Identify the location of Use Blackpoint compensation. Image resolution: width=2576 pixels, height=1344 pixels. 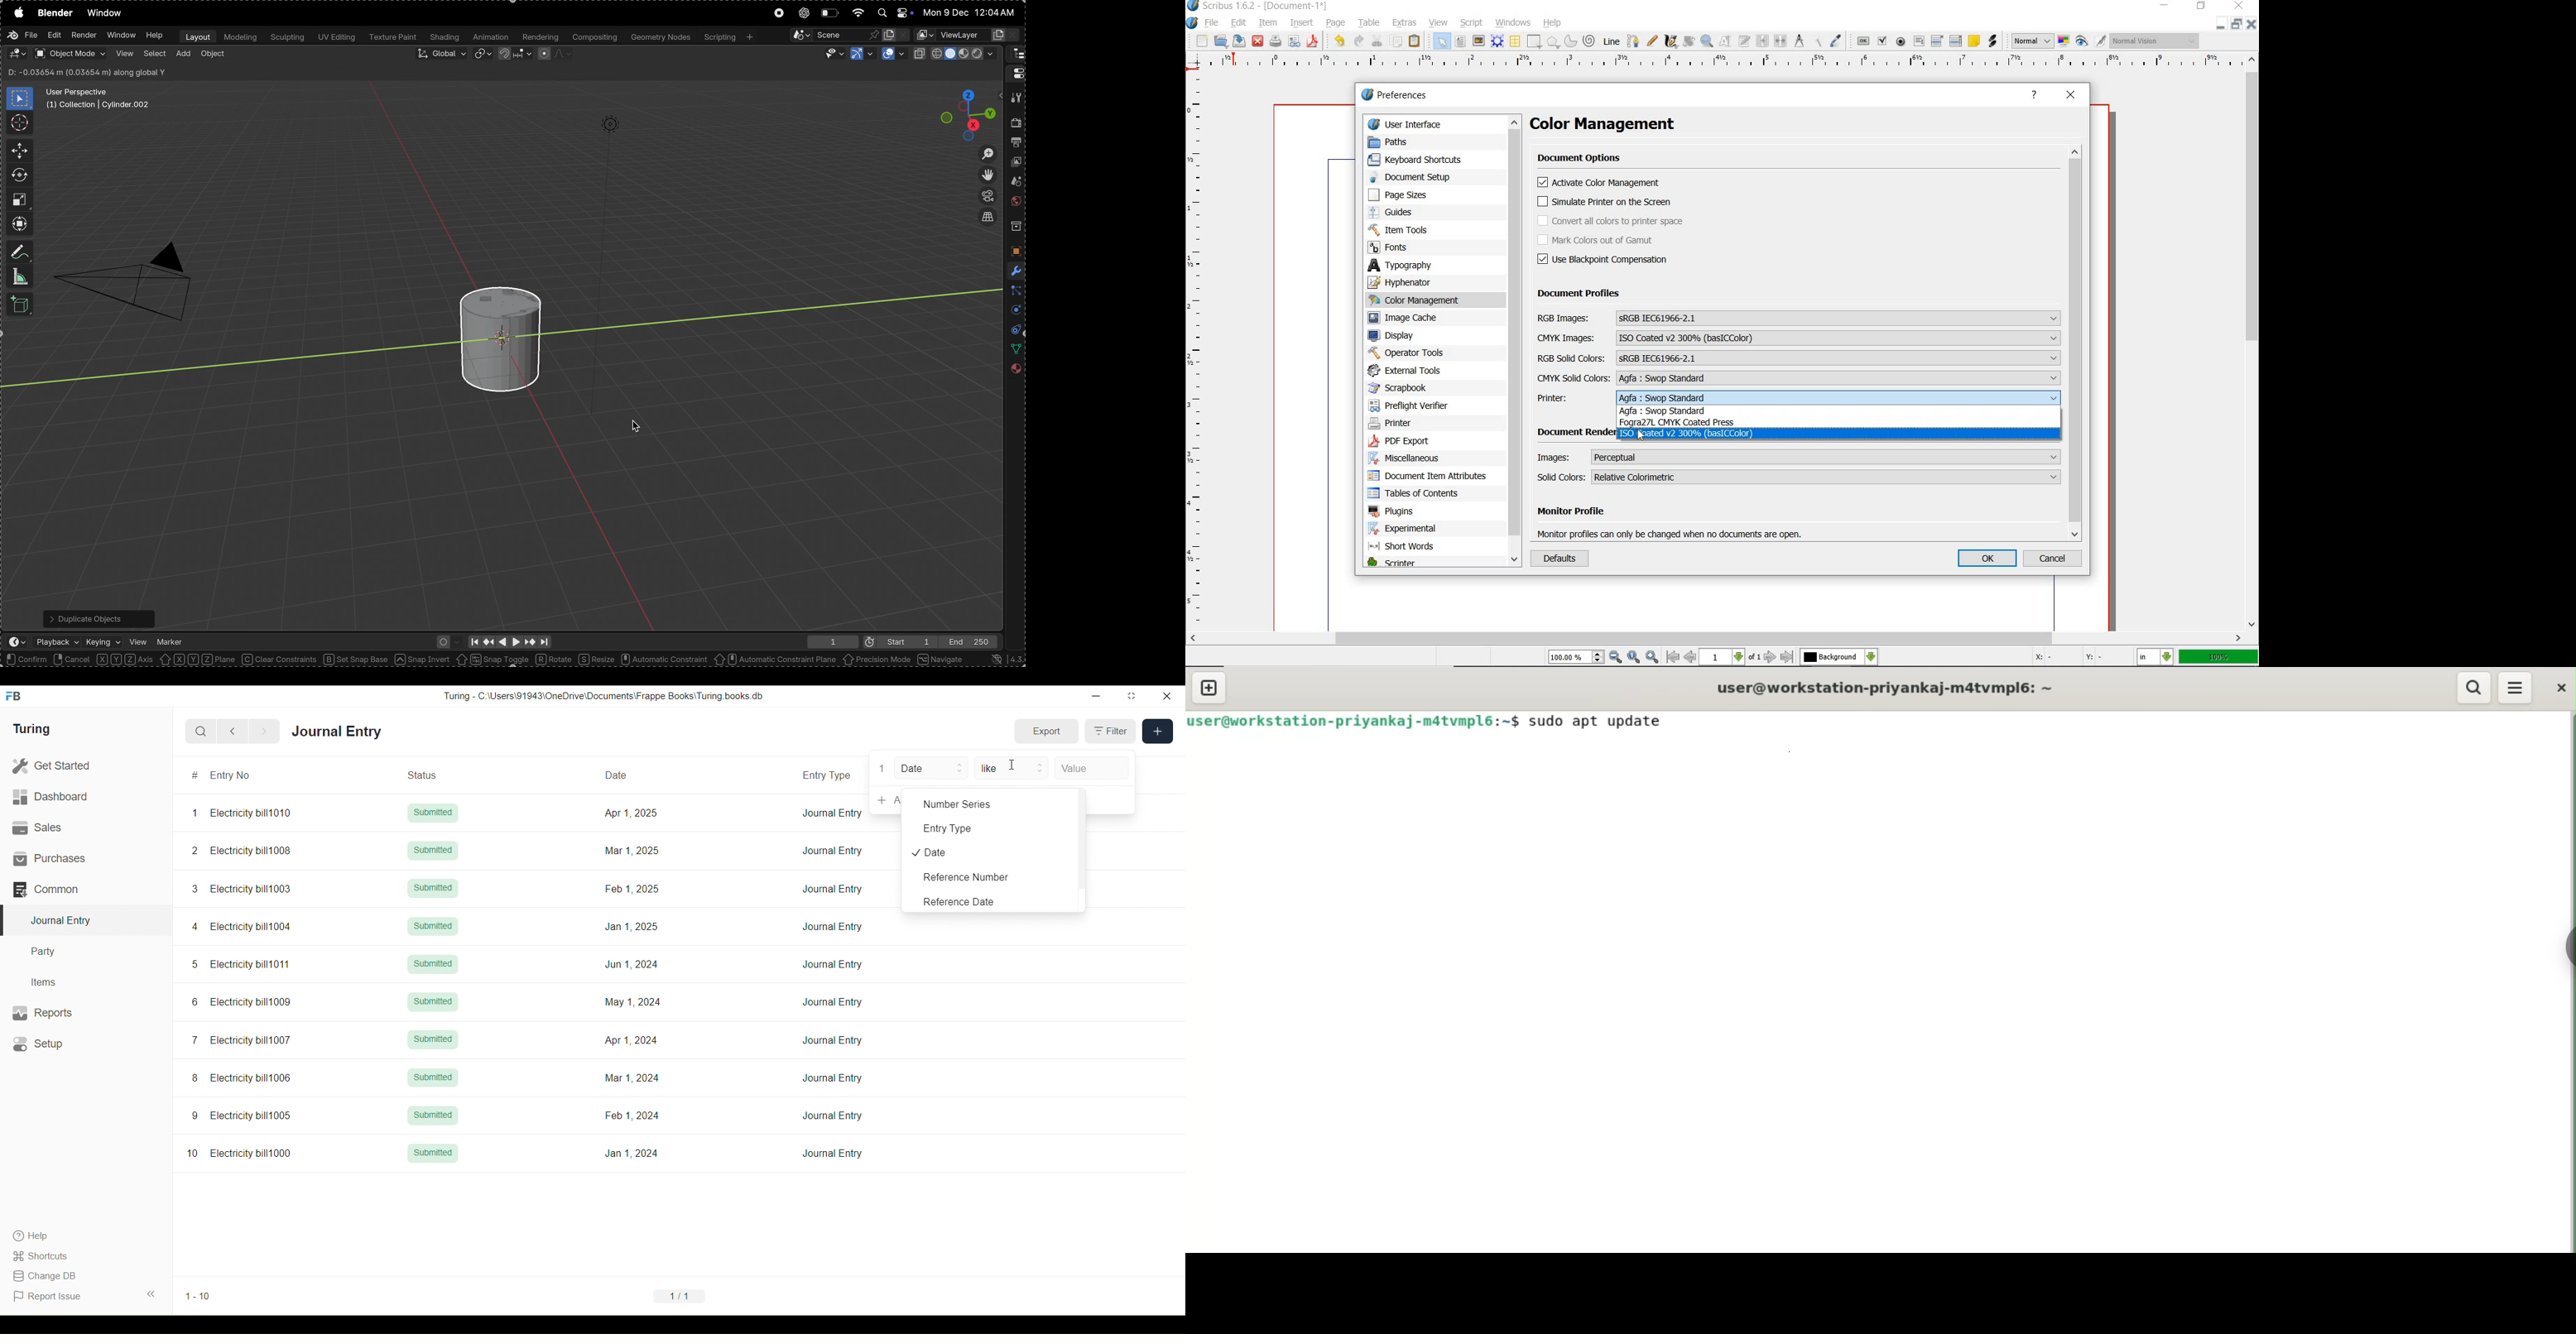
(1607, 260).